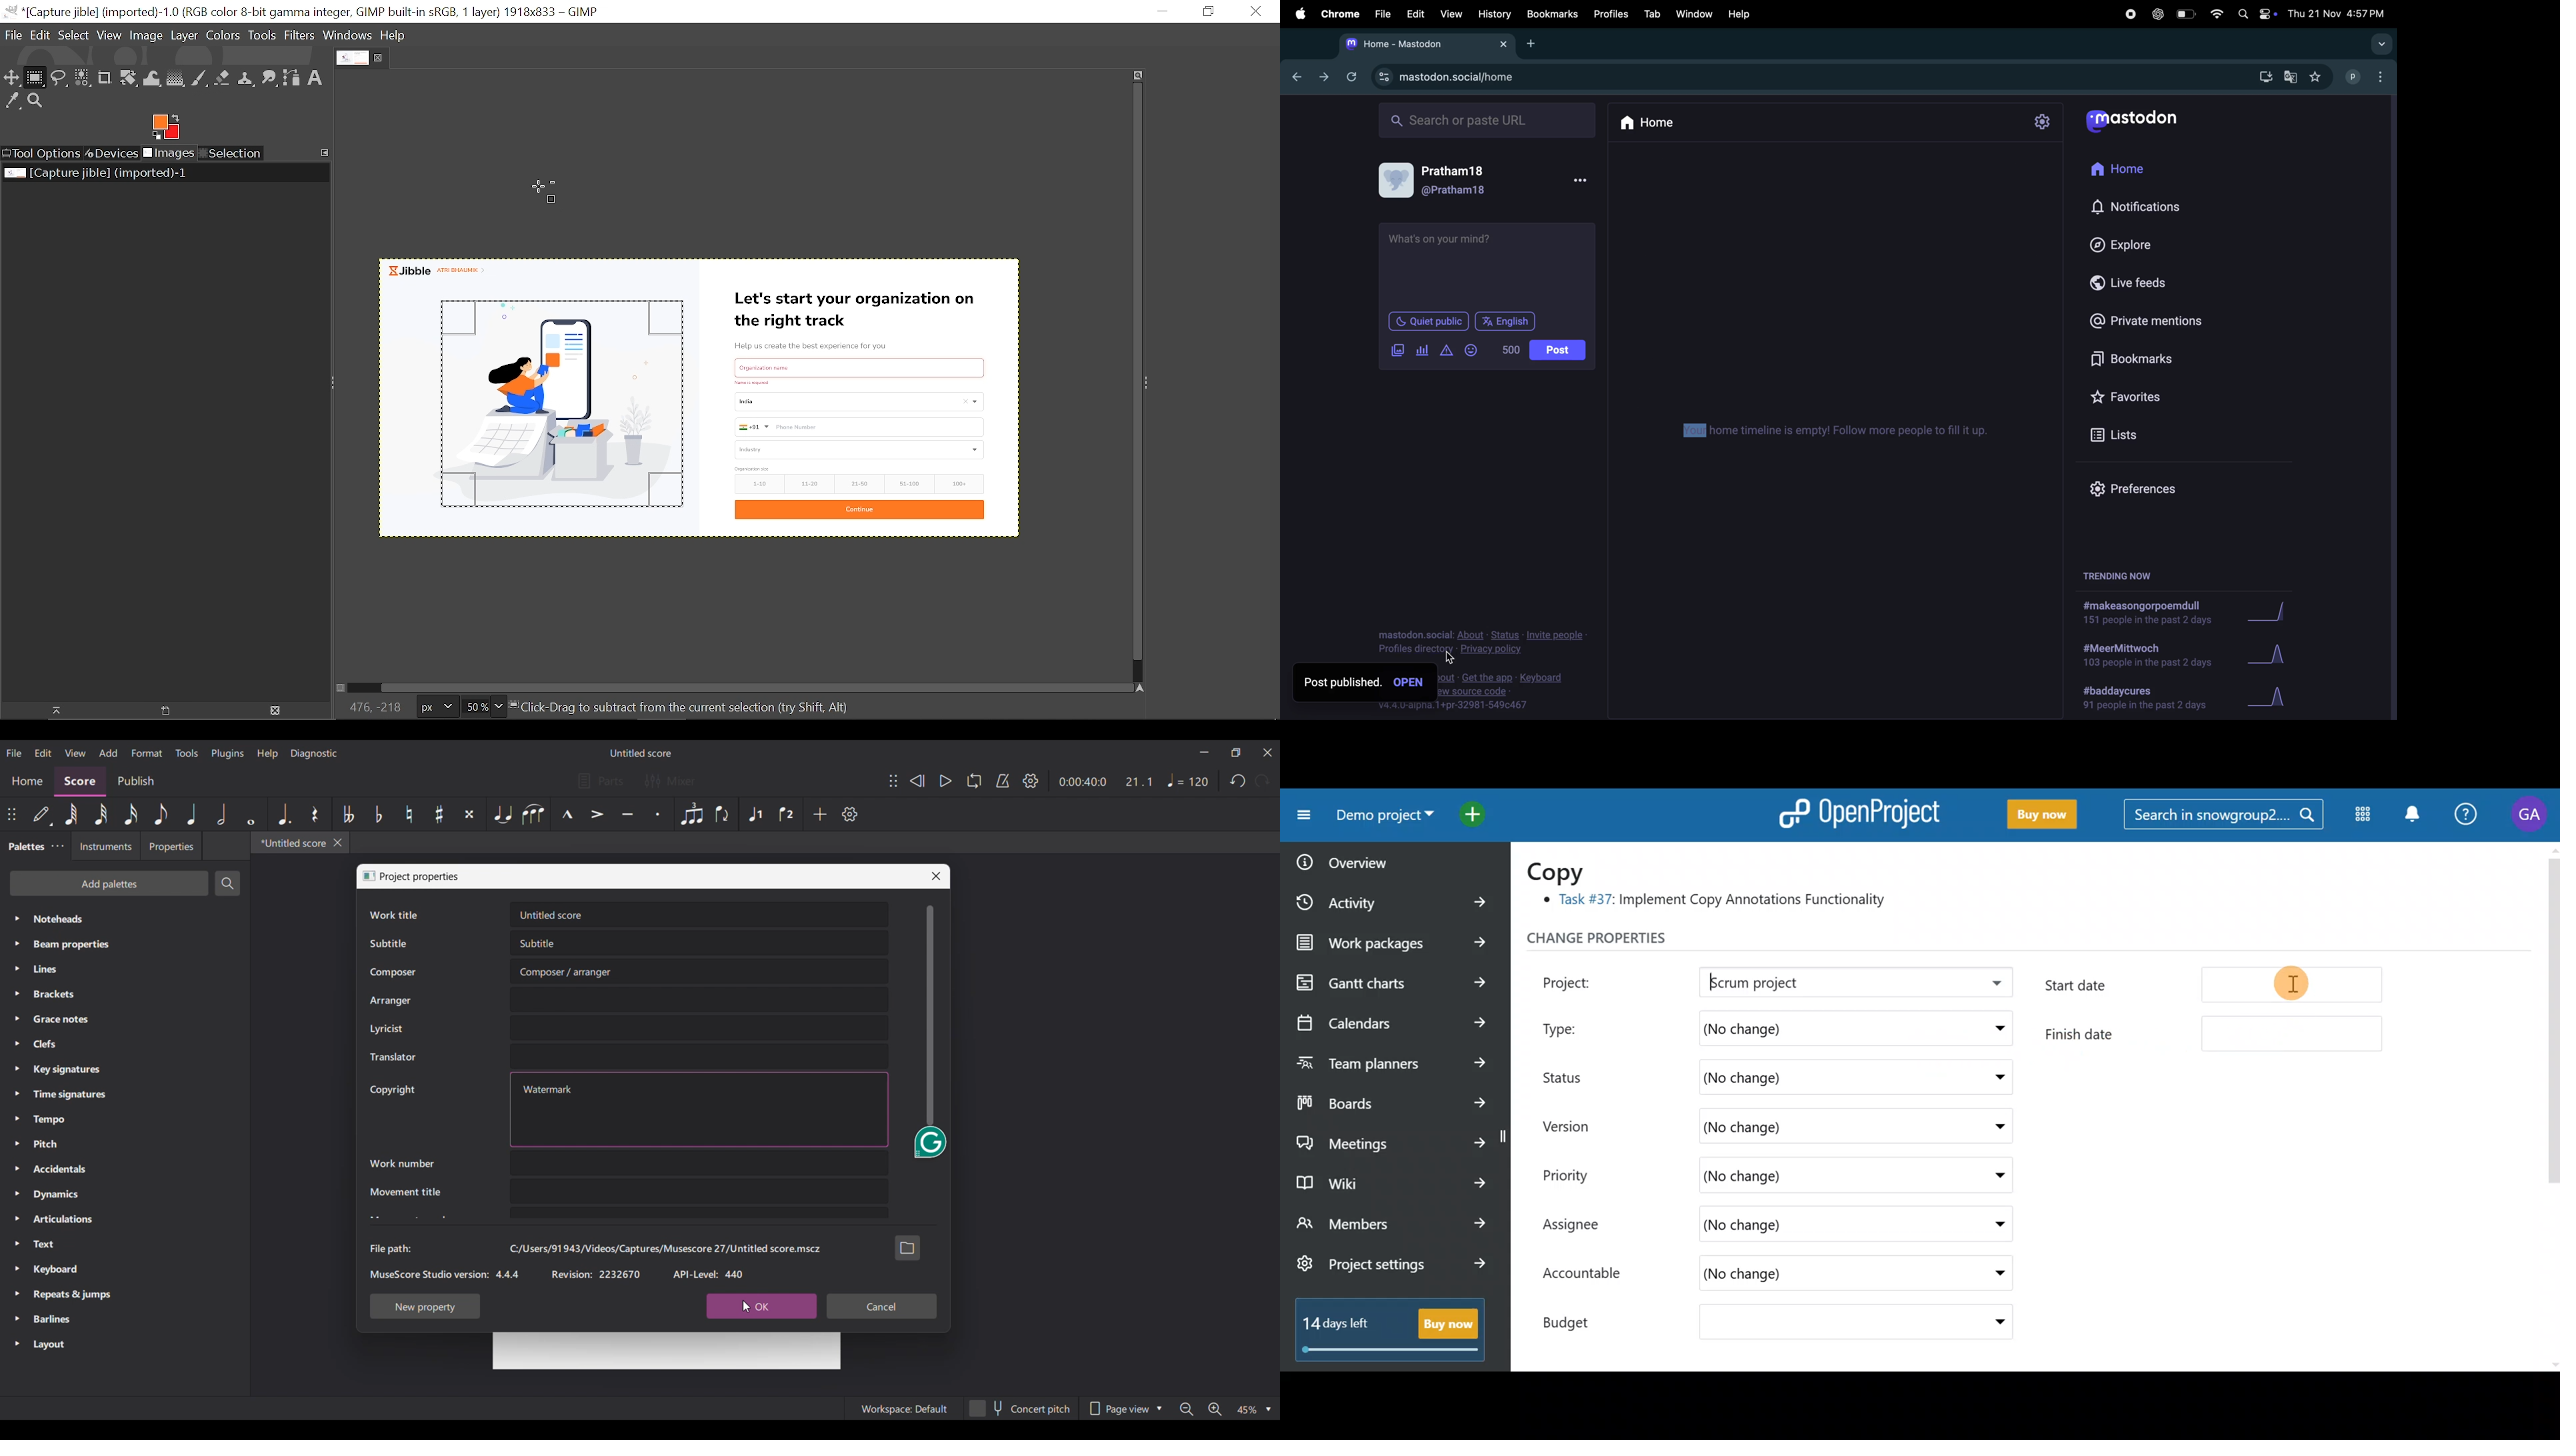 This screenshot has width=2576, height=1456. I want to click on Close interface, so click(1268, 753).